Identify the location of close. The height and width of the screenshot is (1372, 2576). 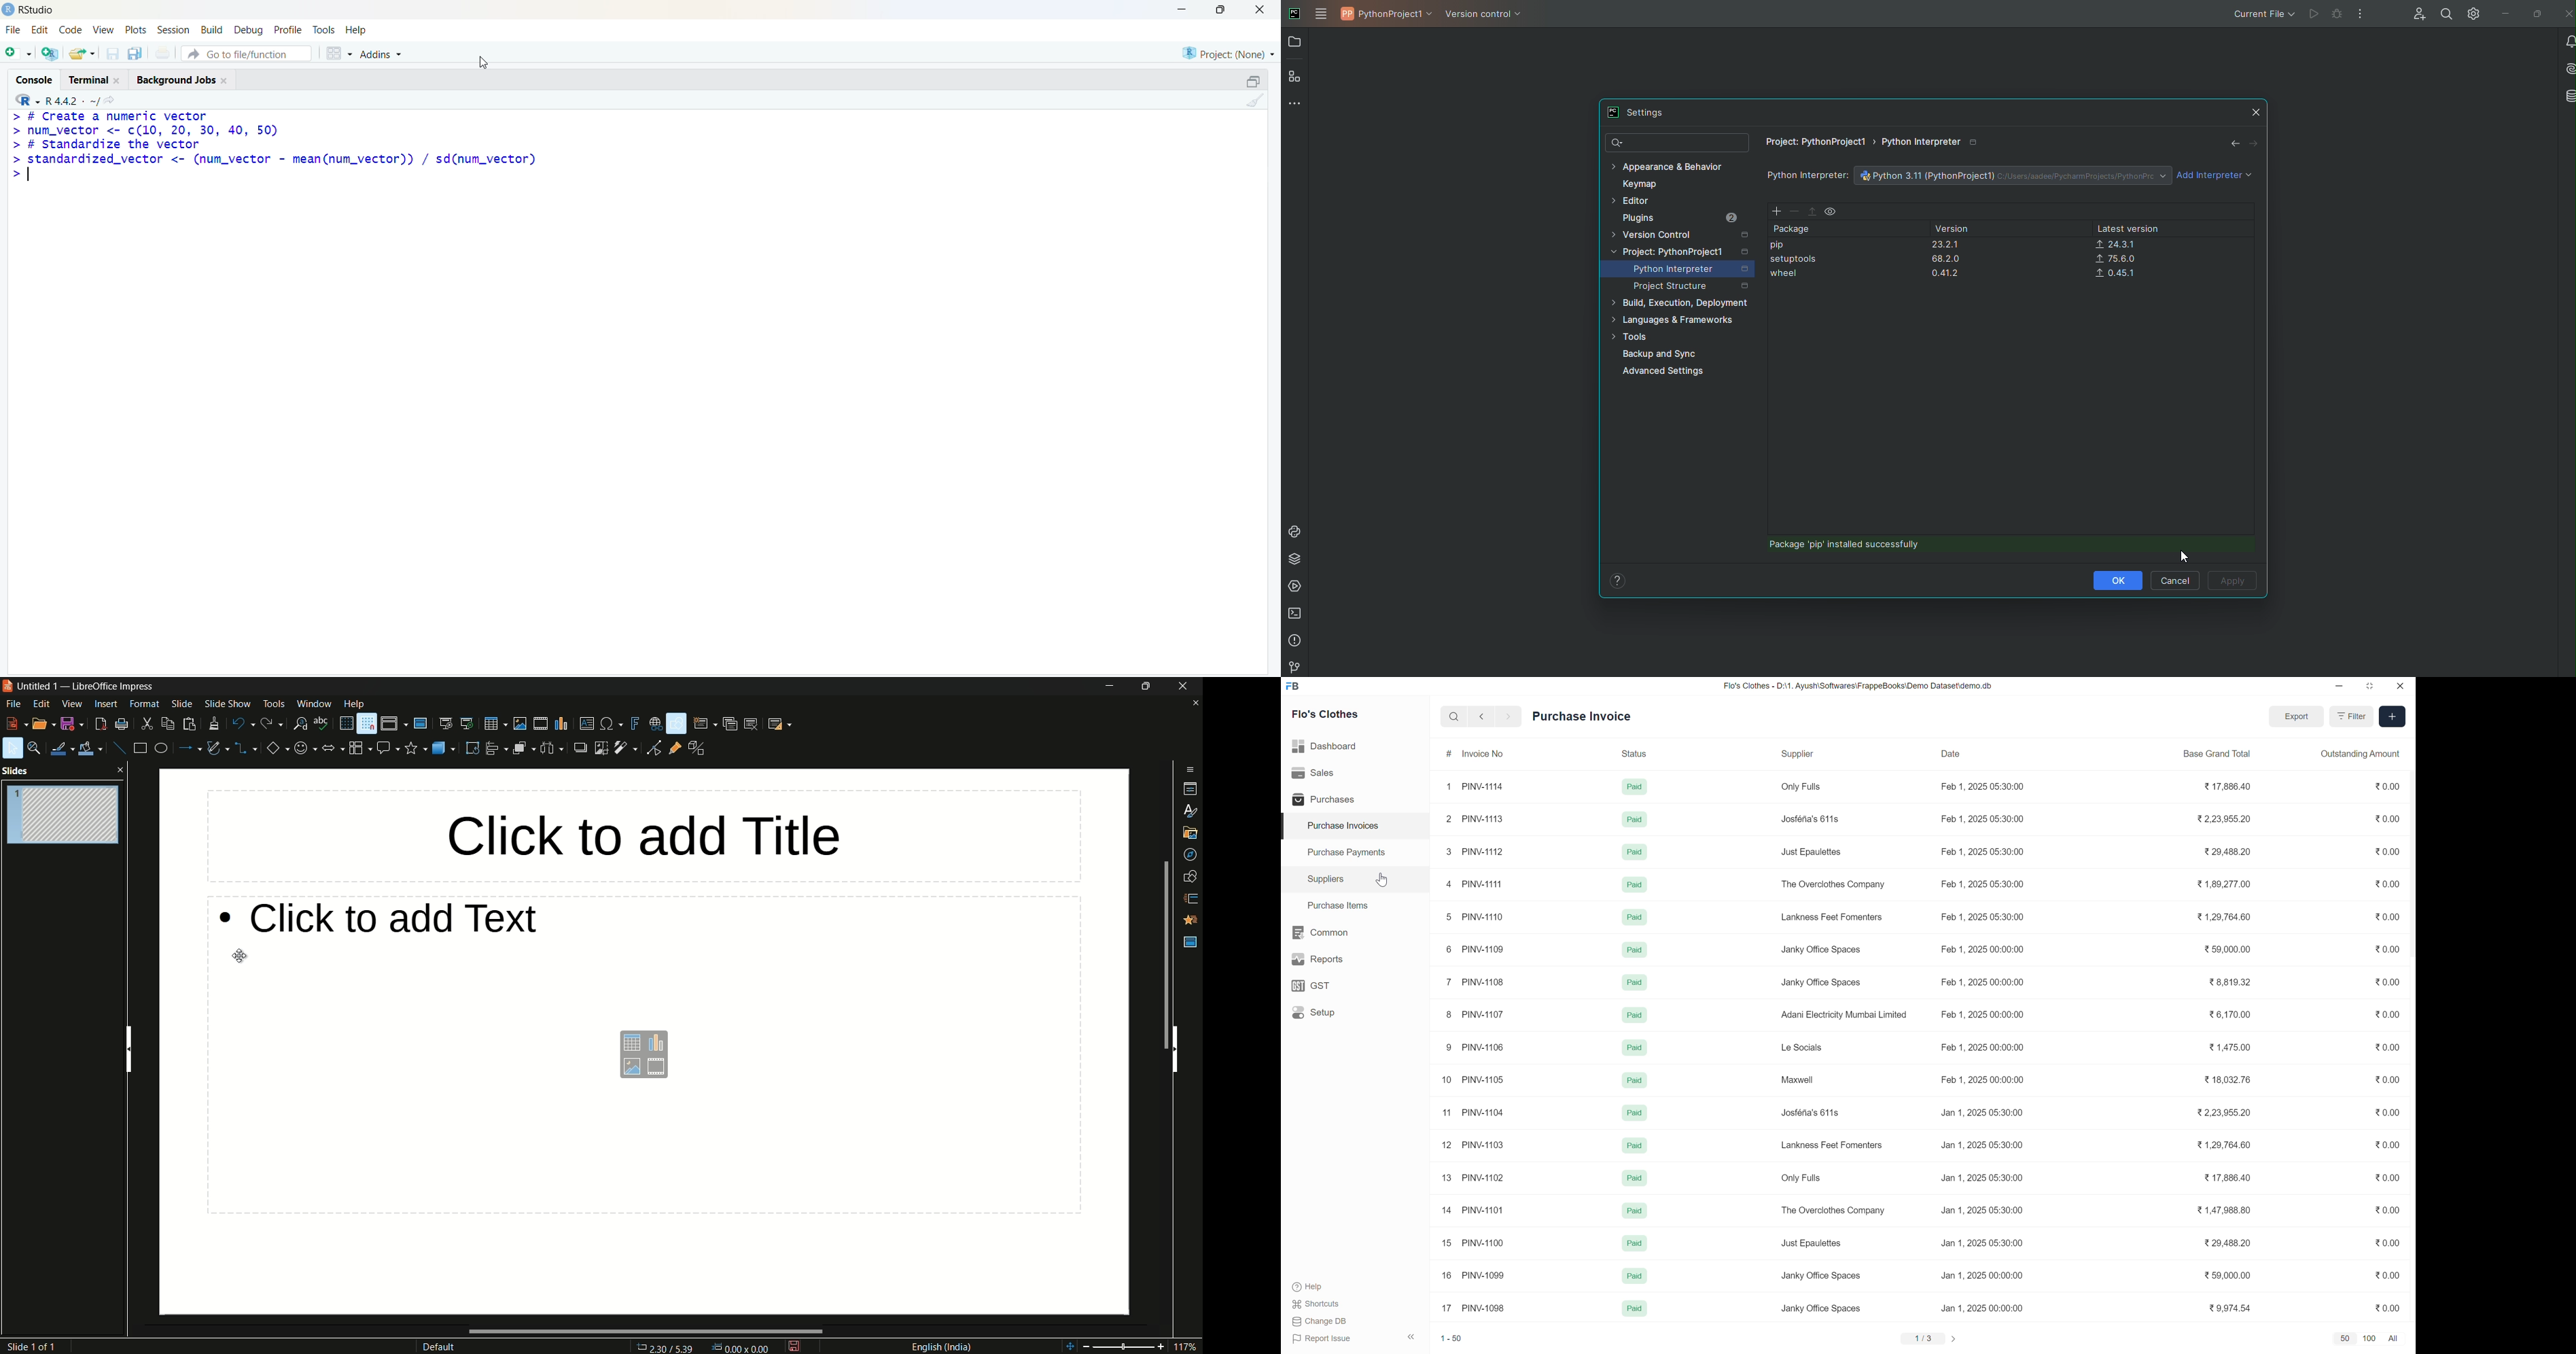
(1261, 9).